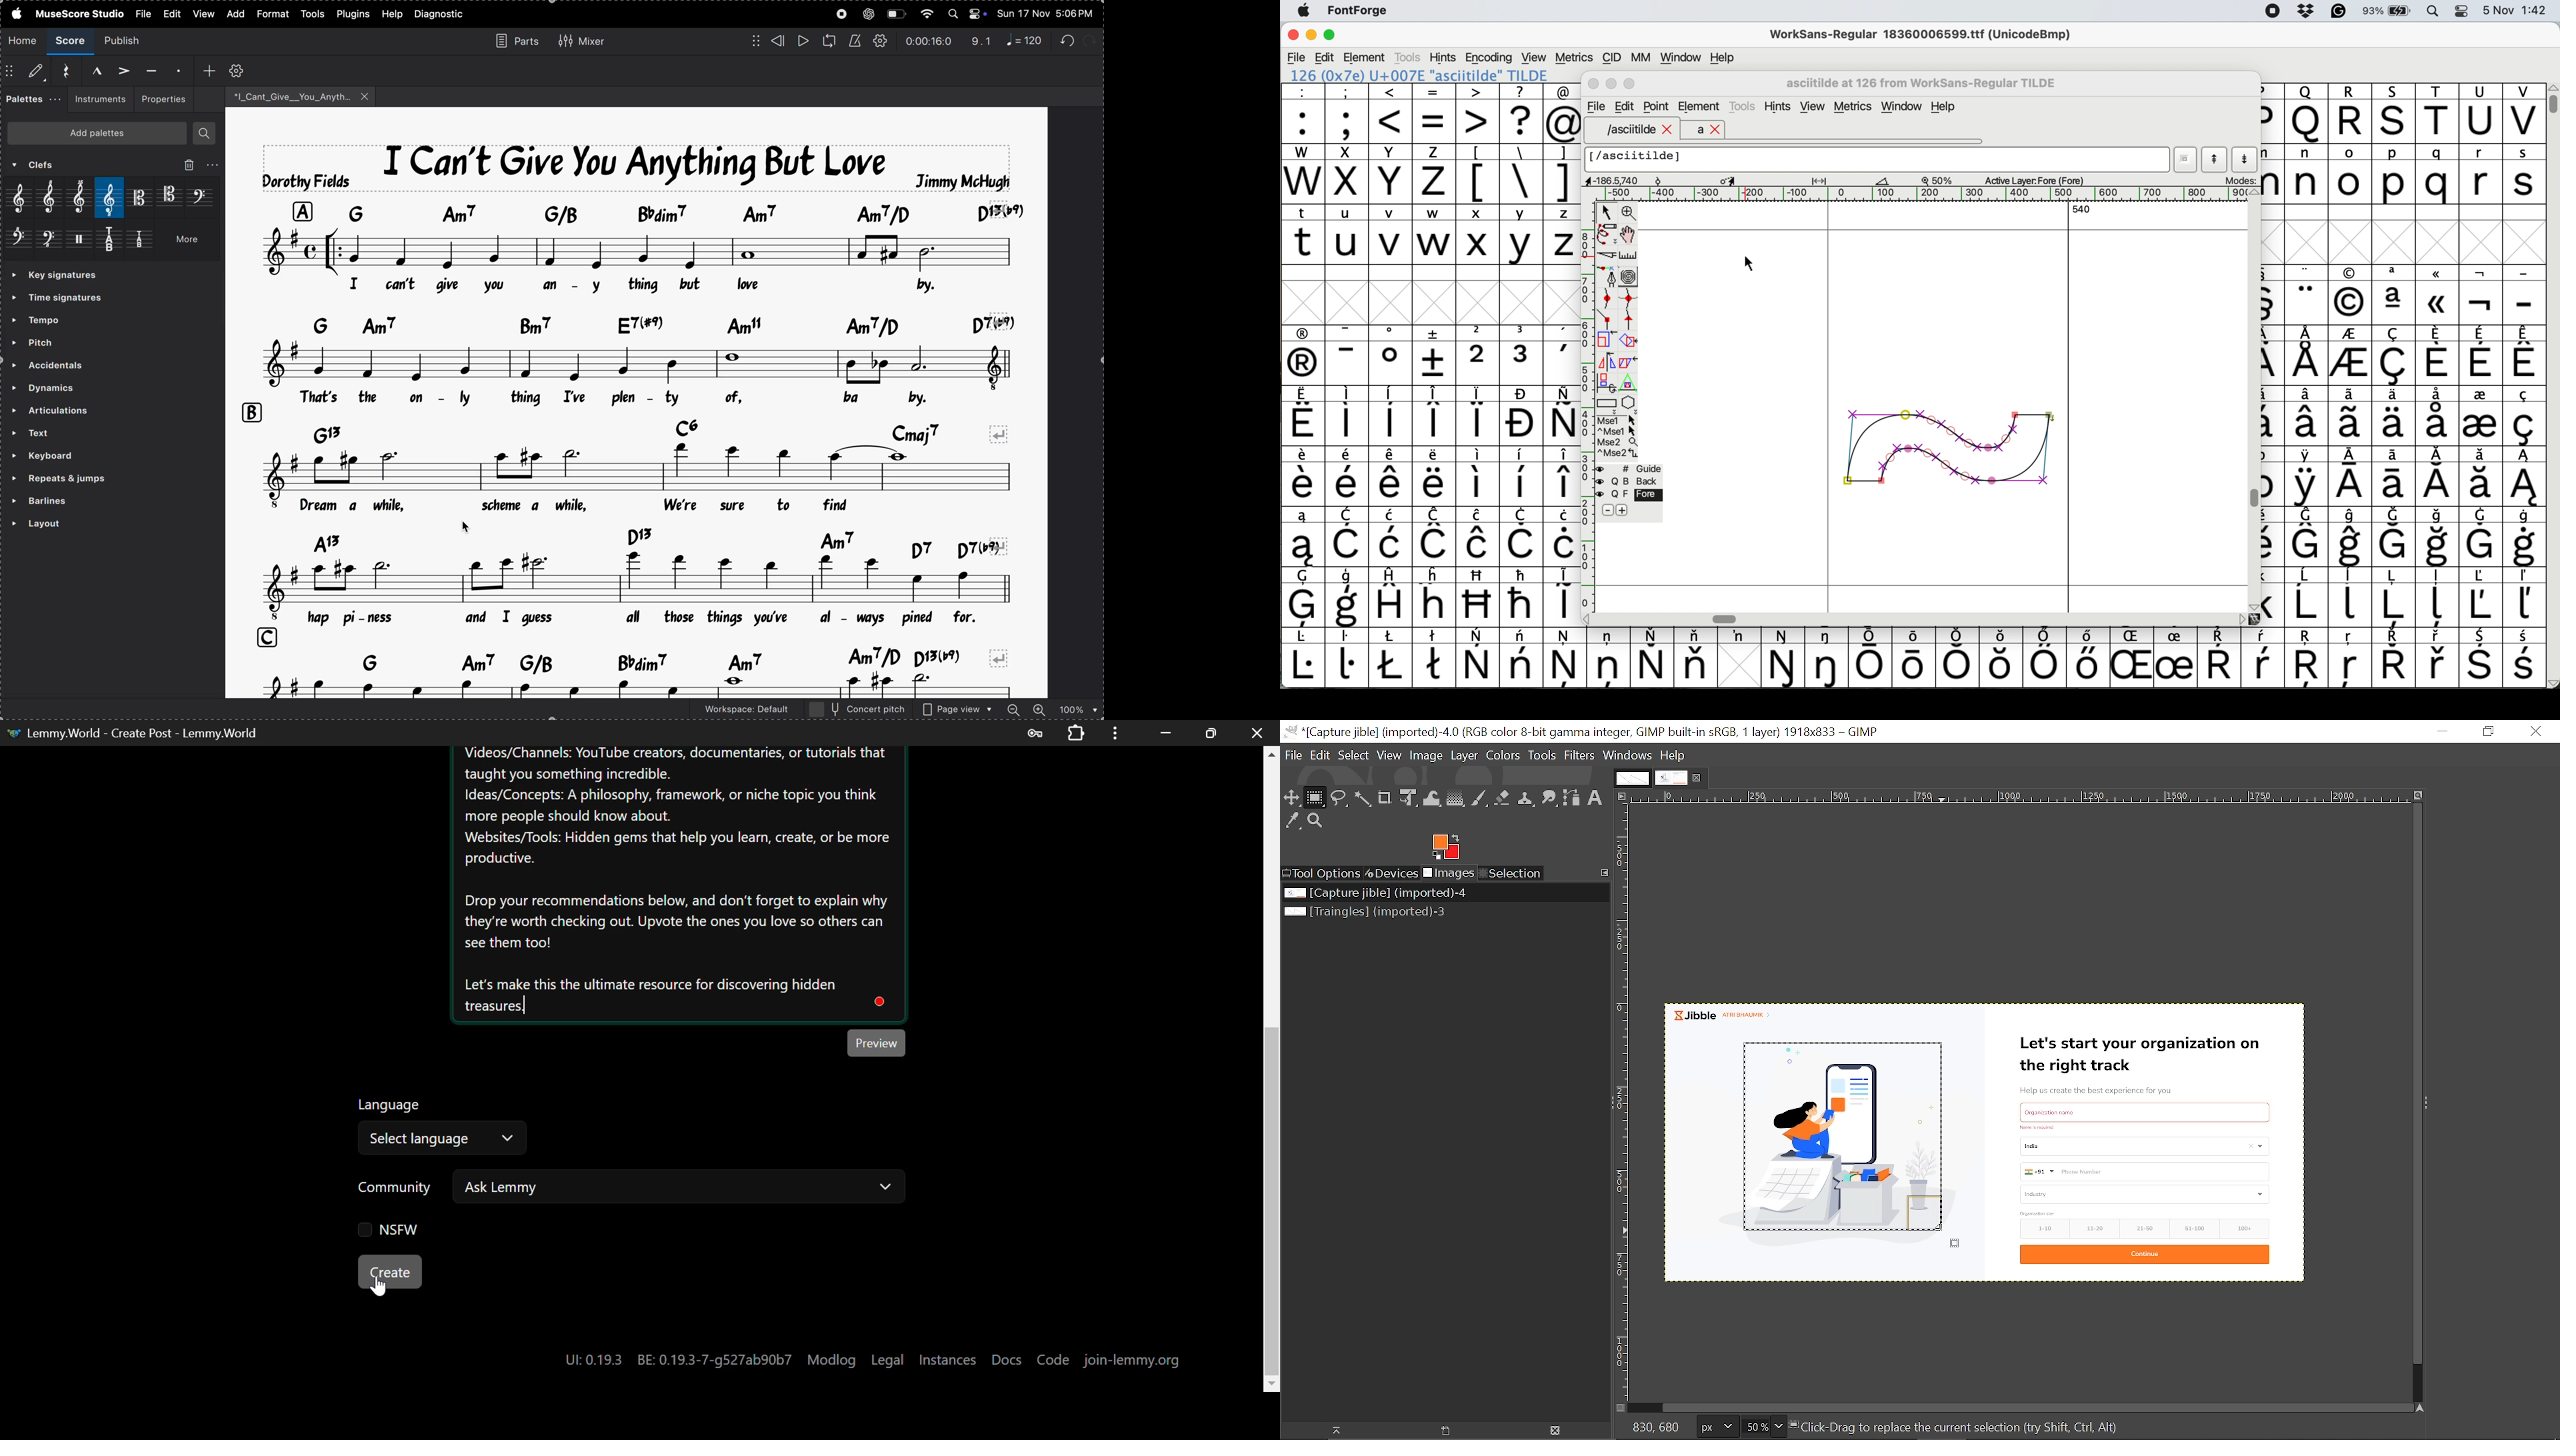 The height and width of the screenshot is (1456, 2576). Describe the element at coordinates (1052, 710) in the screenshot. I see `zoom in and out` at that location.